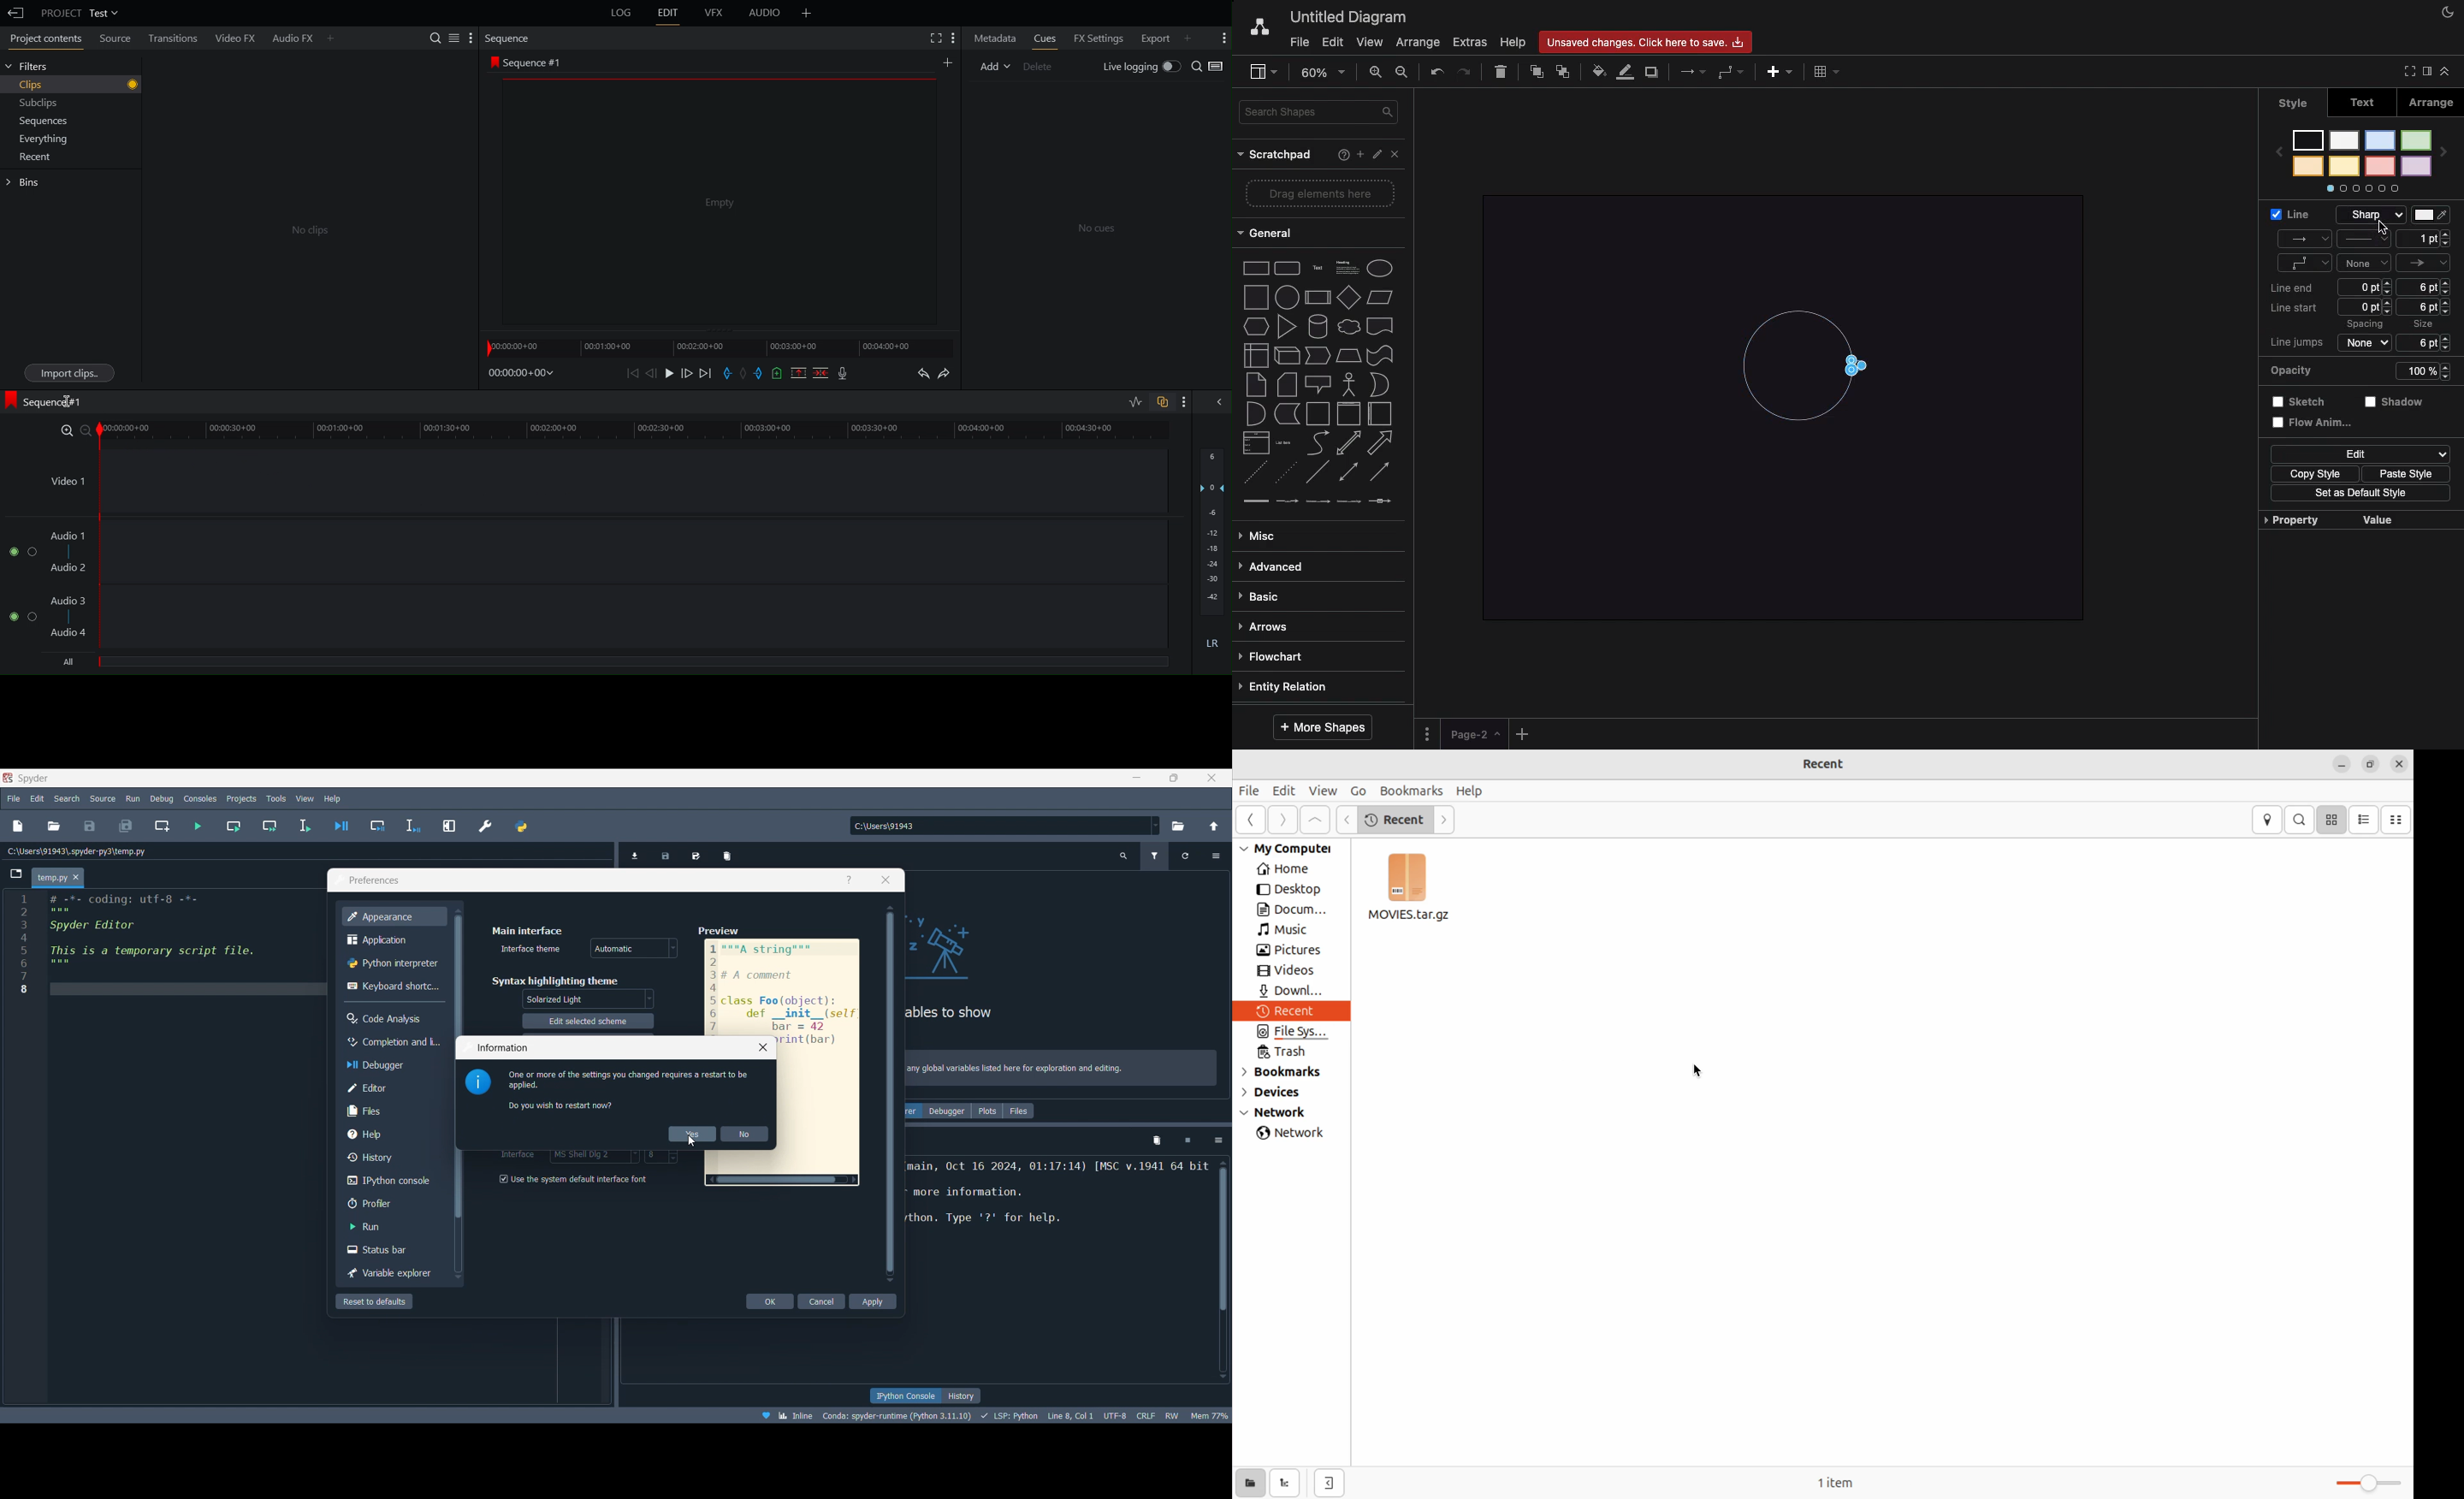 The height and width of the screenshot is (1512, 2464). I want to click on Remove all variables, so click(727, 853).